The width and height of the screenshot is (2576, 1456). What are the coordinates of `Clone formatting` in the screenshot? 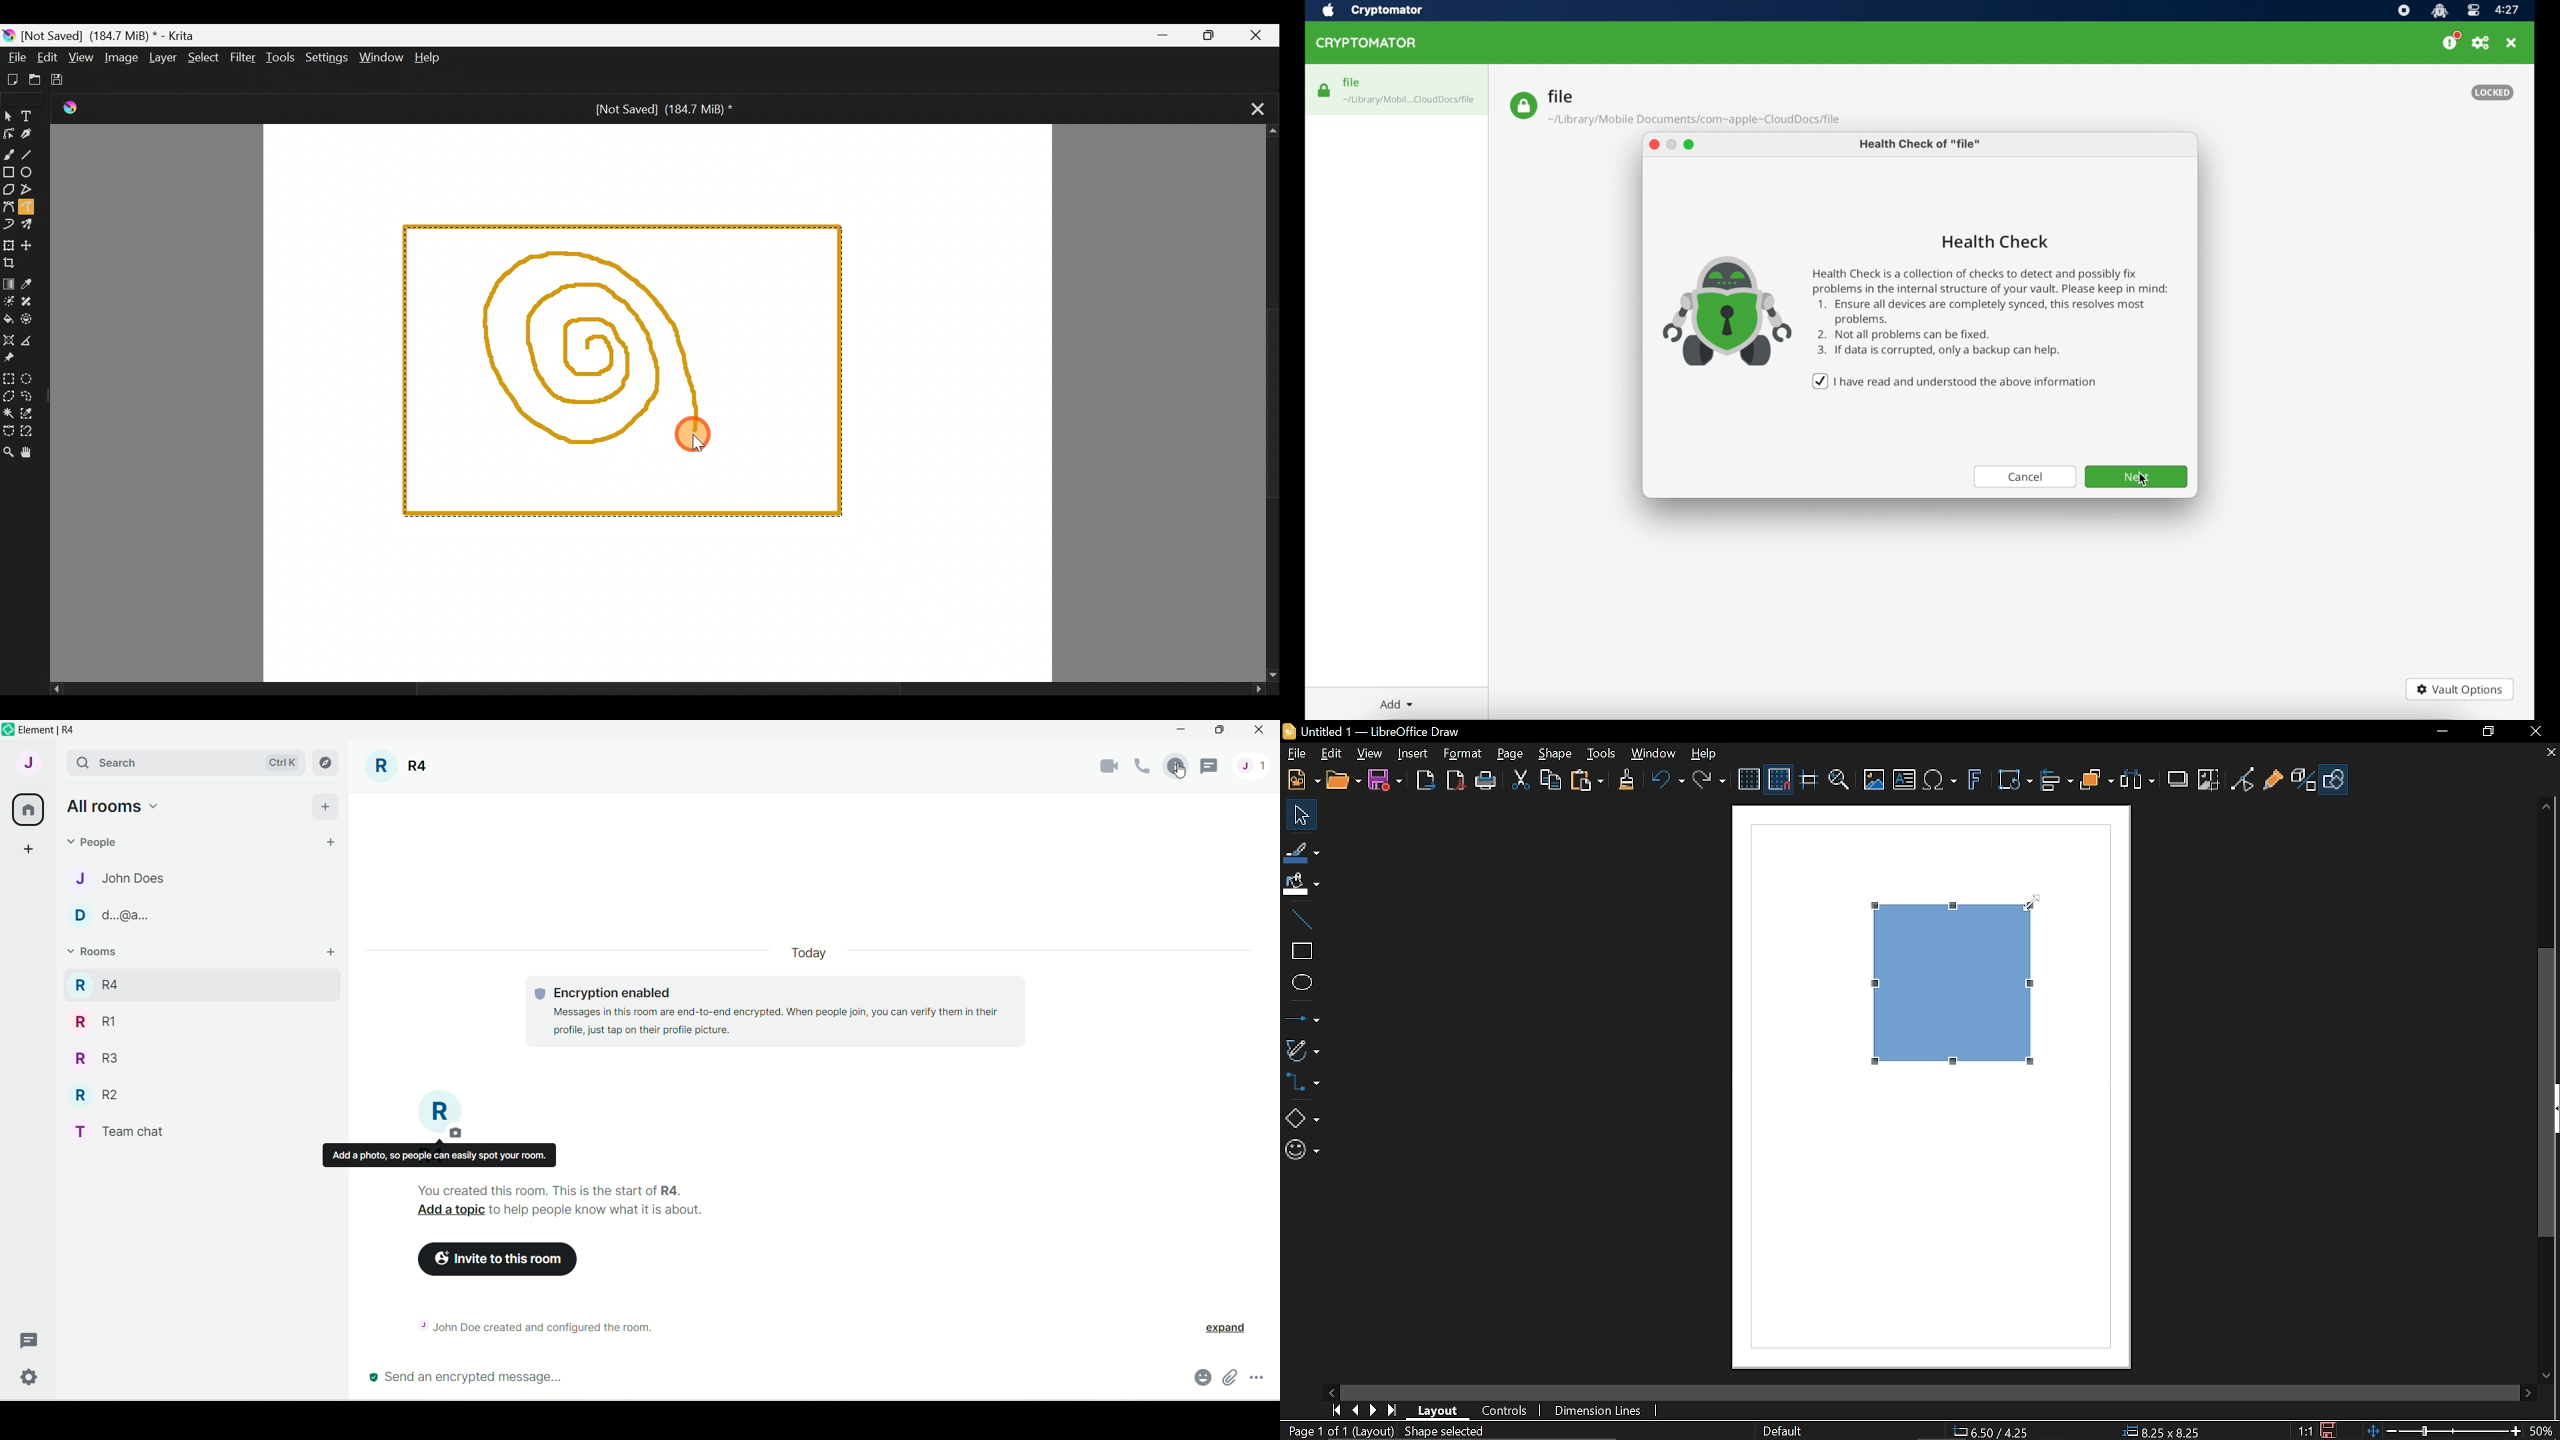 It's located at (1626, 780).